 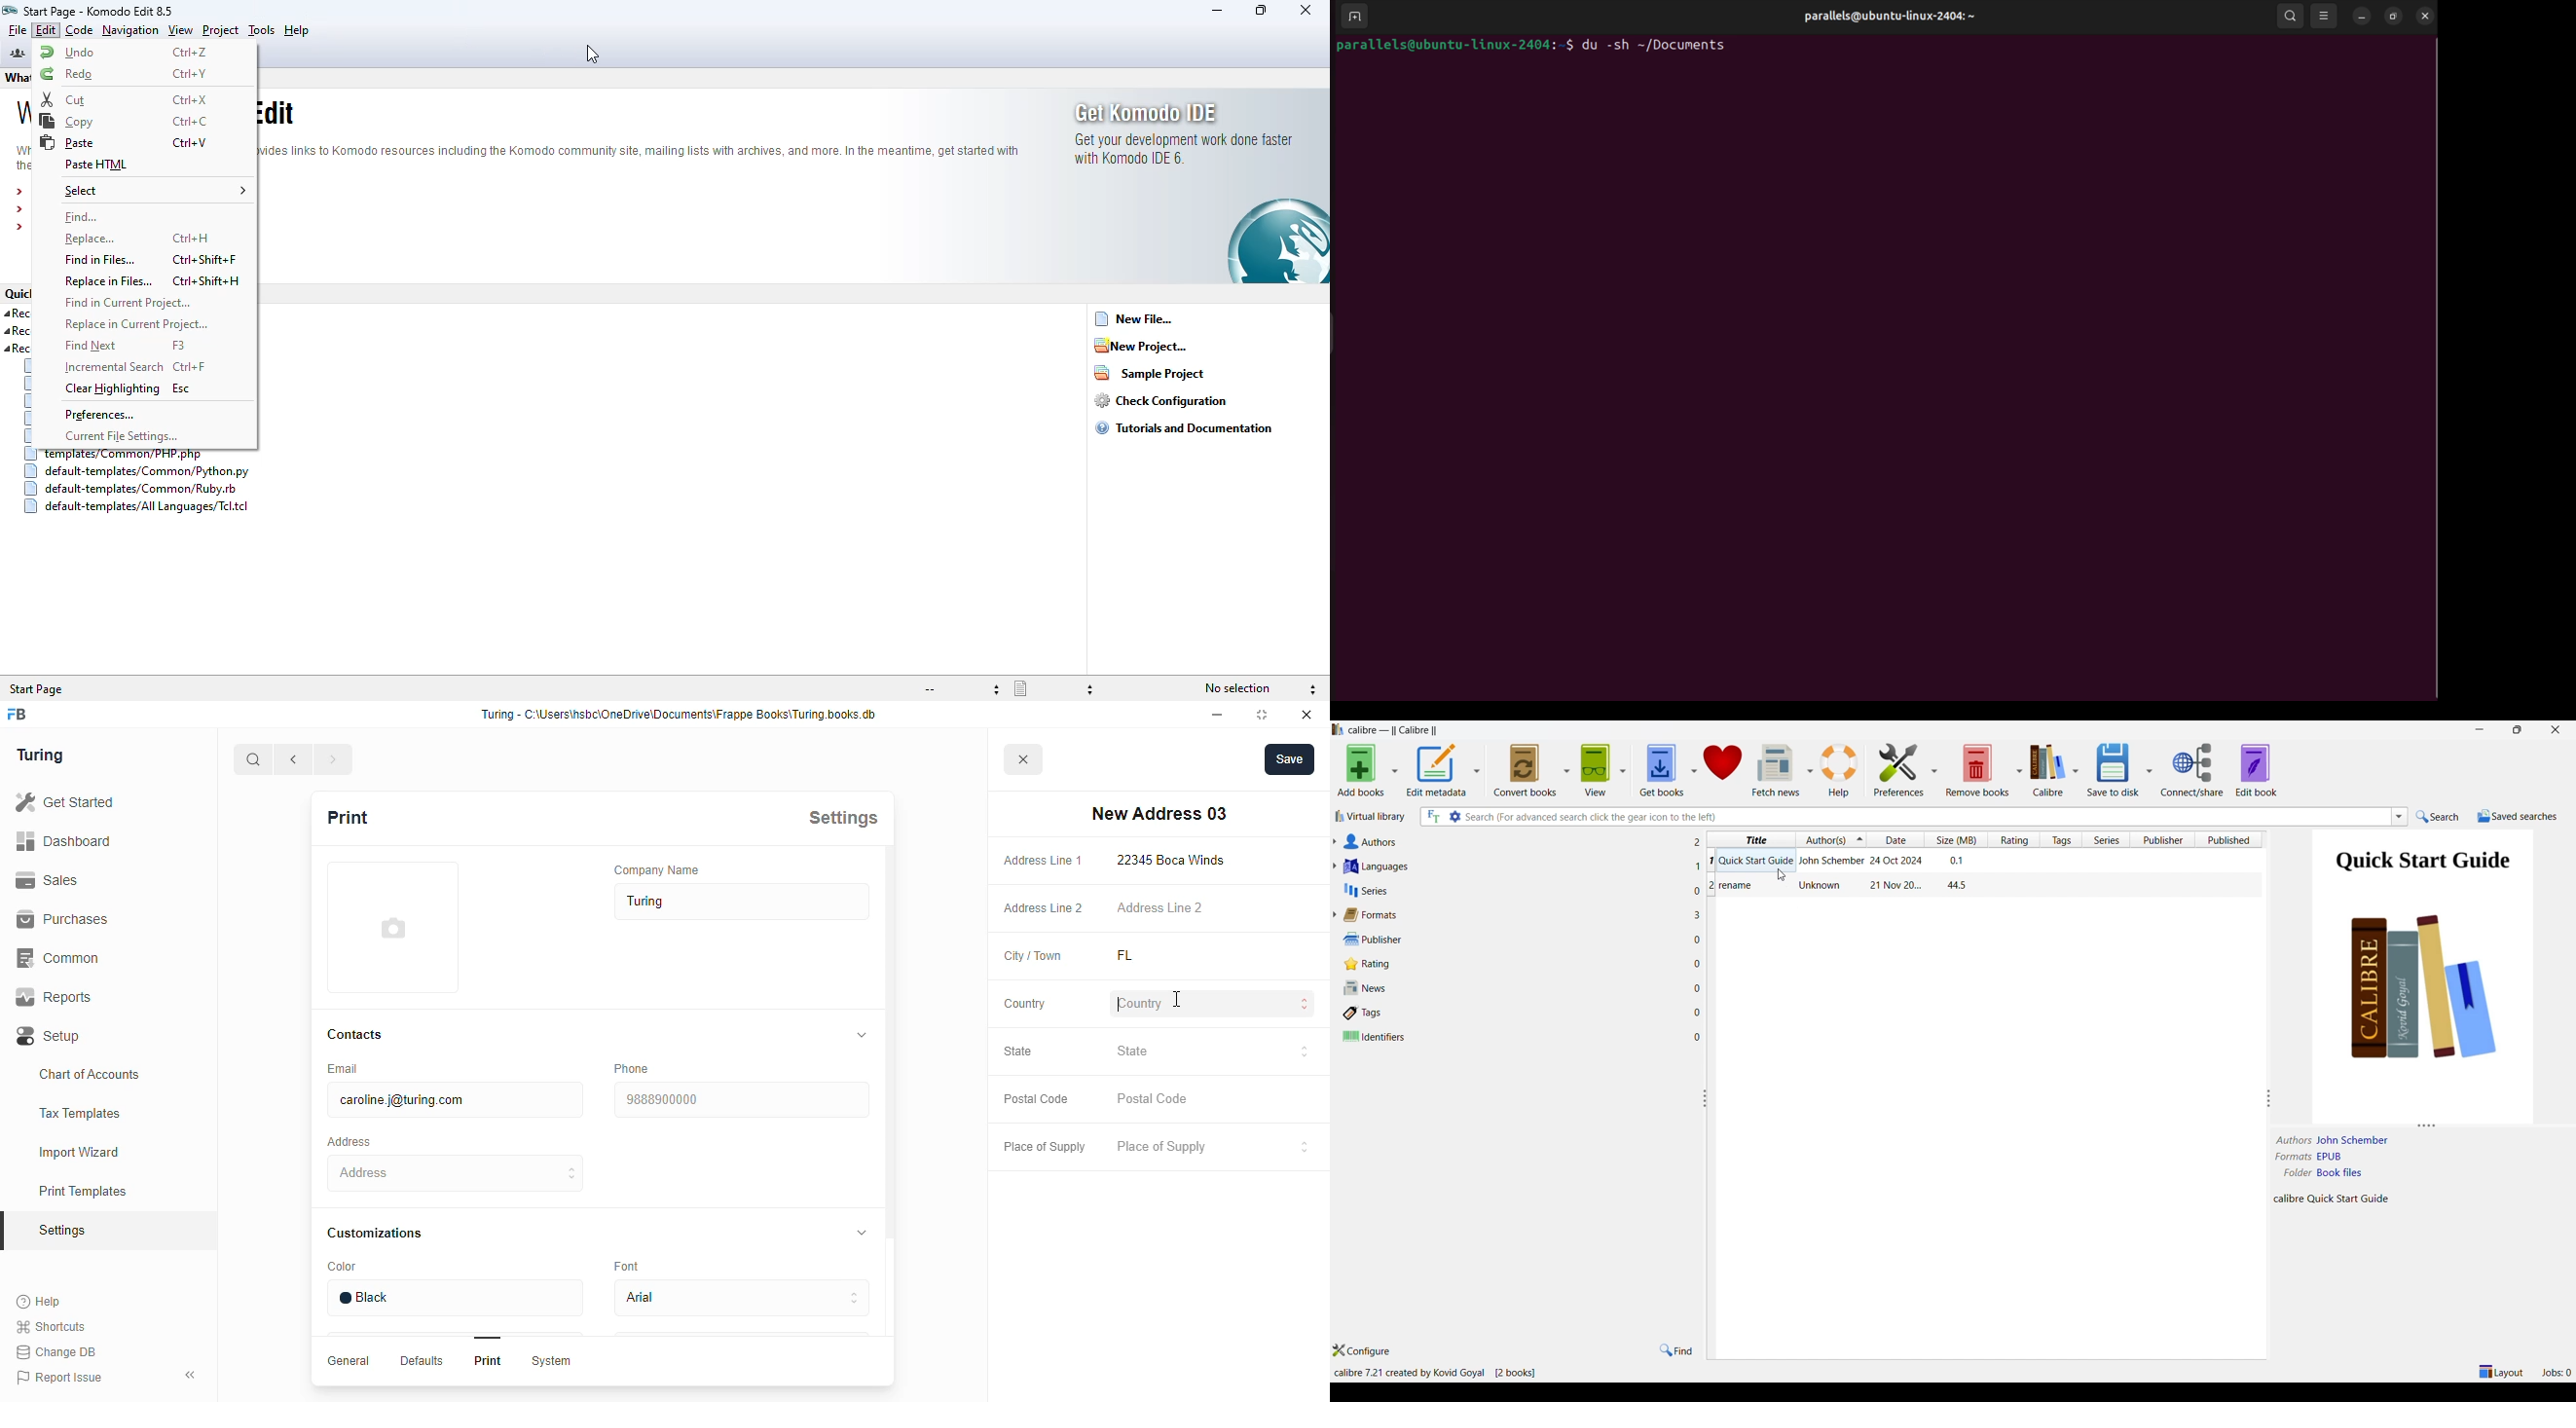 What do you see at coordinates (457, 1173) in the screenshot?
I see `address` at bounding box center [457, 1173].